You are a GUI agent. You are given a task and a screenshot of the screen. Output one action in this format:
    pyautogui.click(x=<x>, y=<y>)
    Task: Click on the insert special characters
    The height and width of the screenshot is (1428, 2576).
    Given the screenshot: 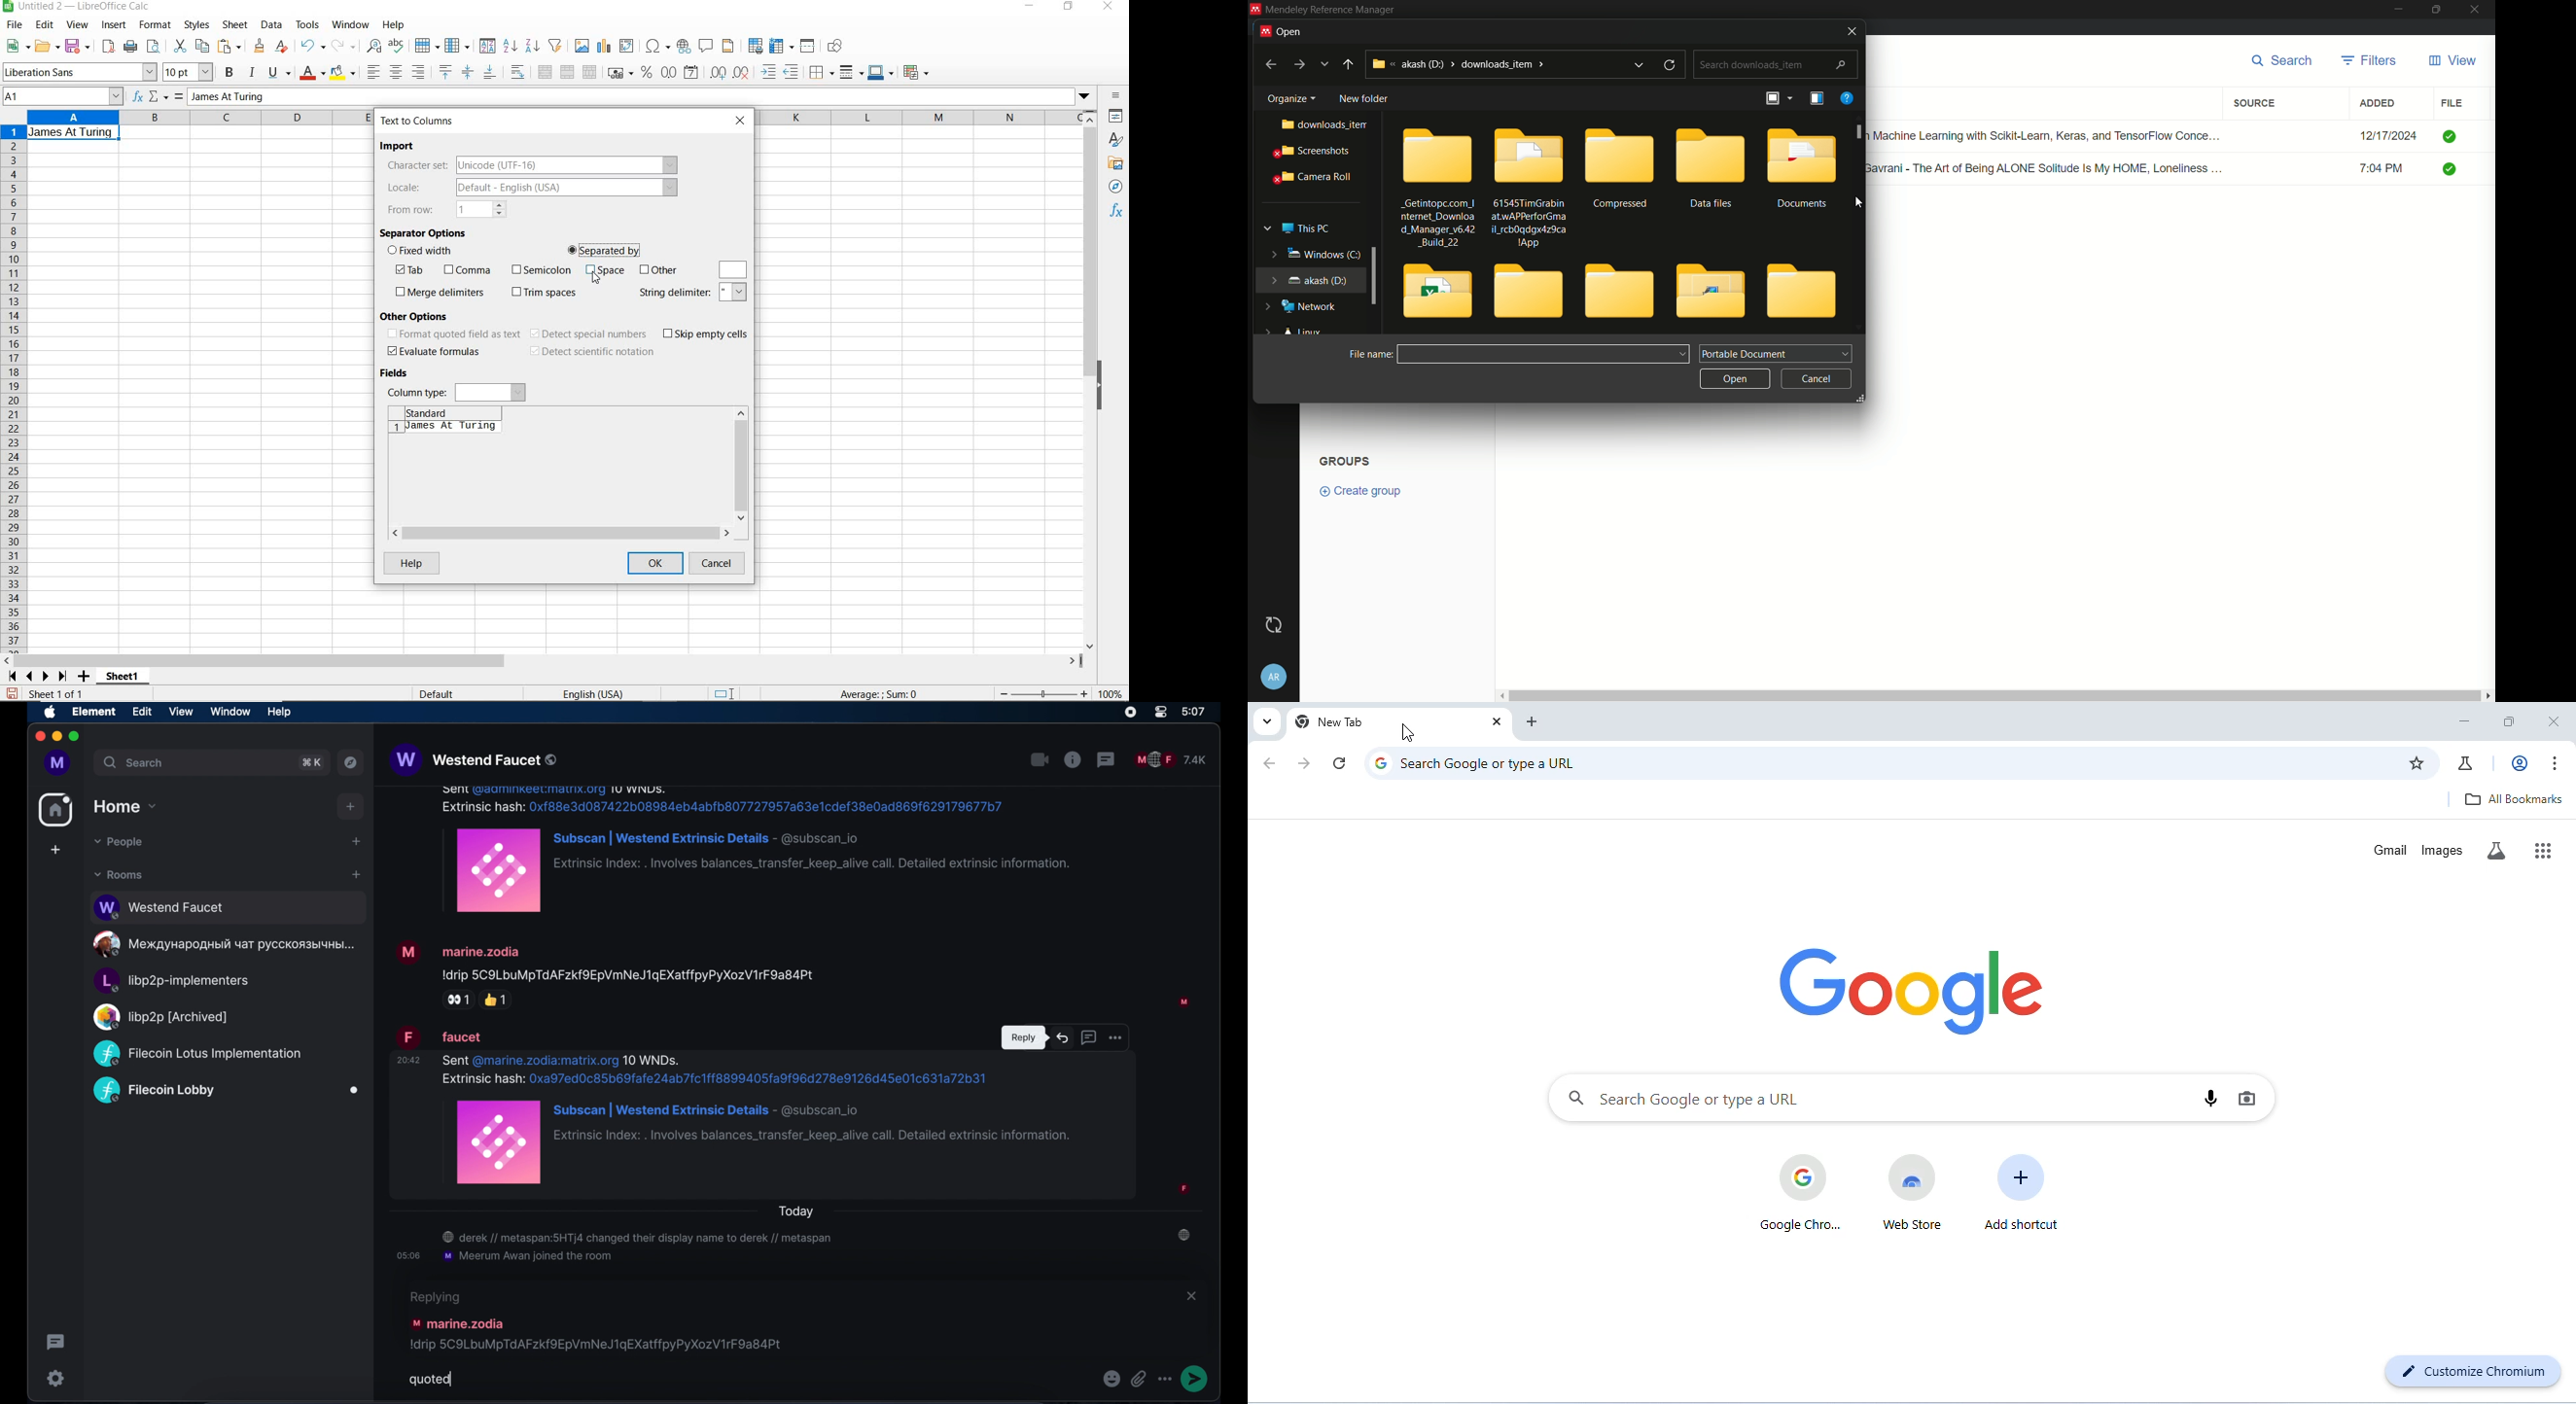 What is the action you would take?
    pyautogui.click(x=658, y=47)
    